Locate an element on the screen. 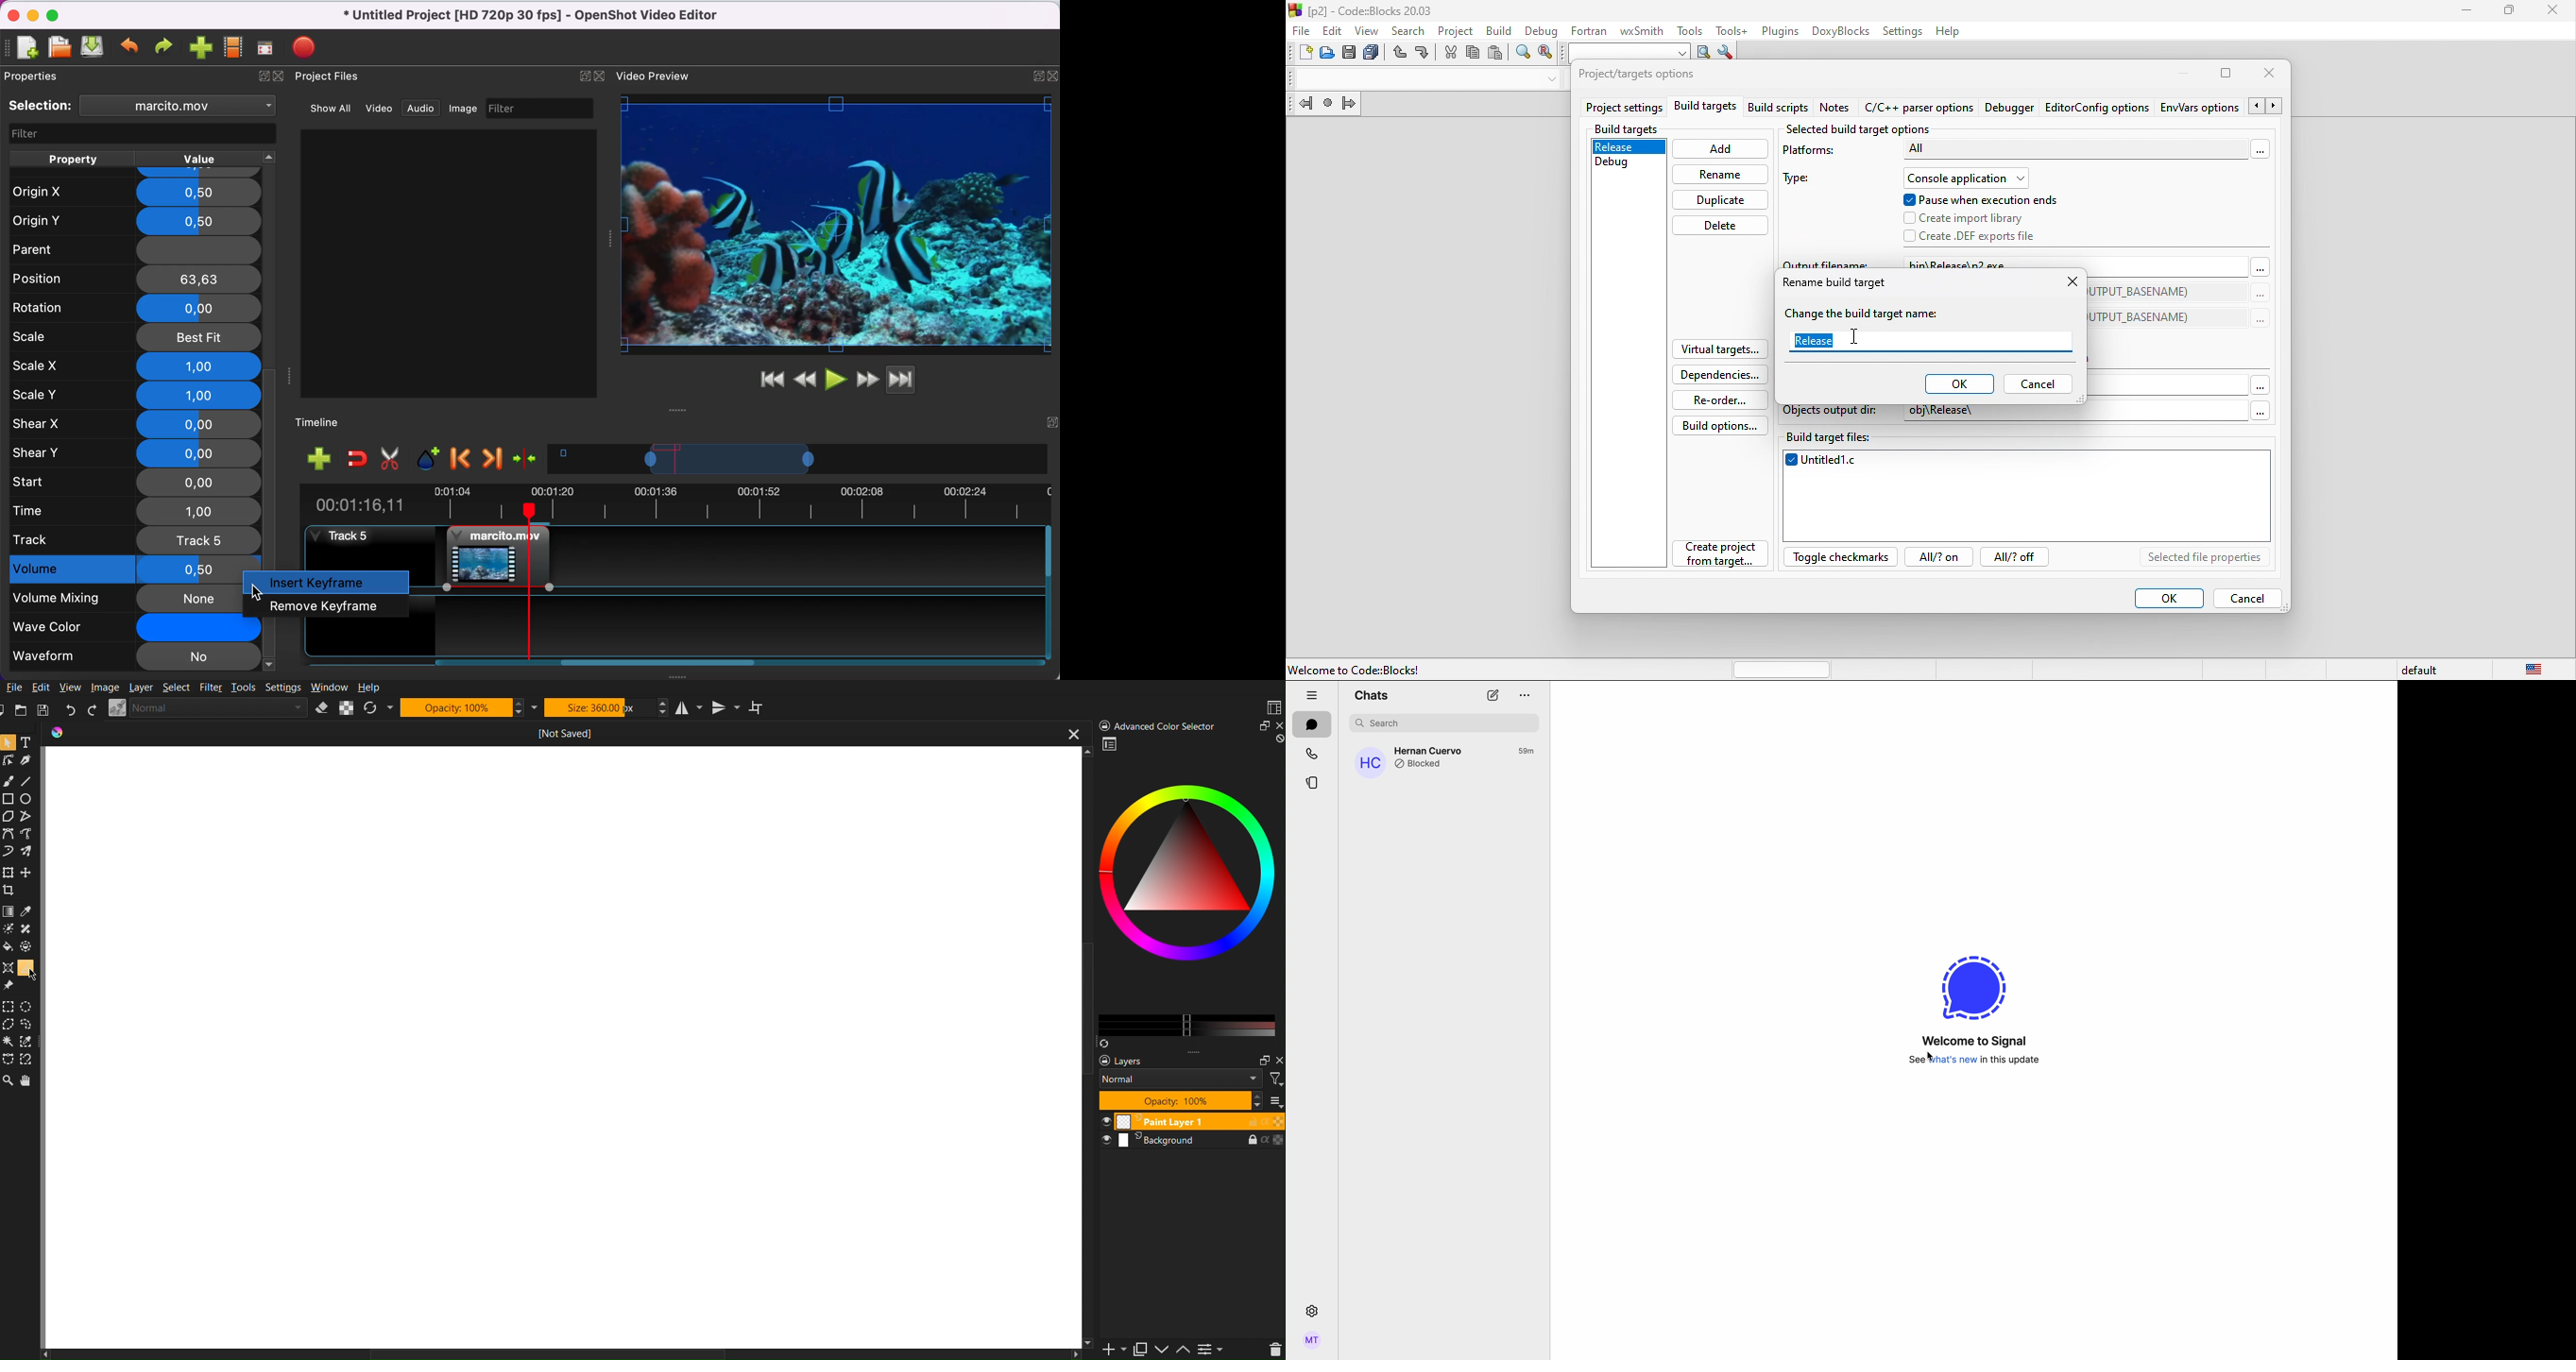  selected file properties is located at coordinates (2205, 558).